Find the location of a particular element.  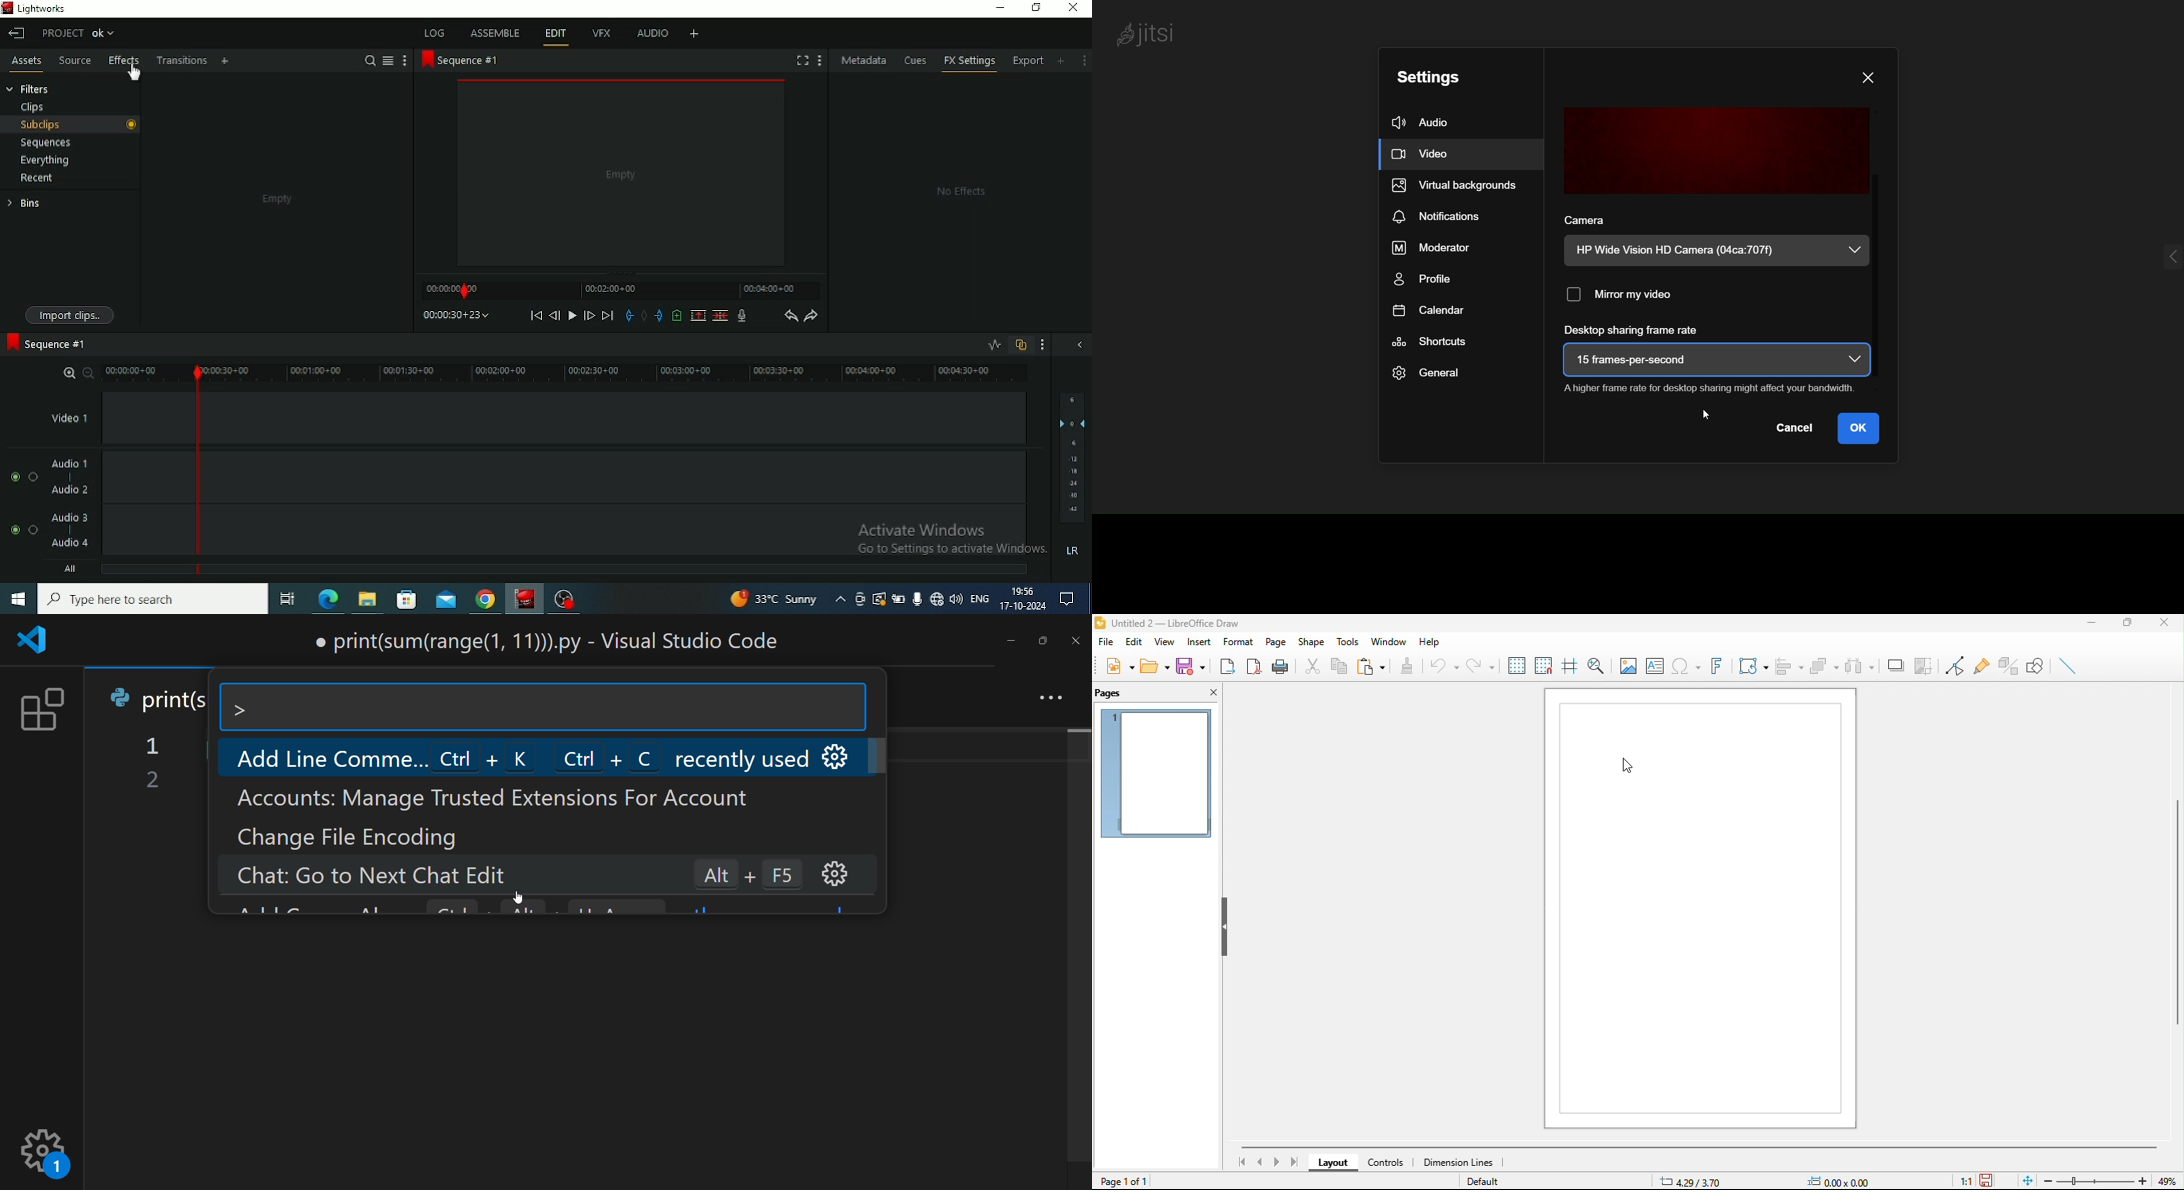

Mail is located at coordinates (446, 598).